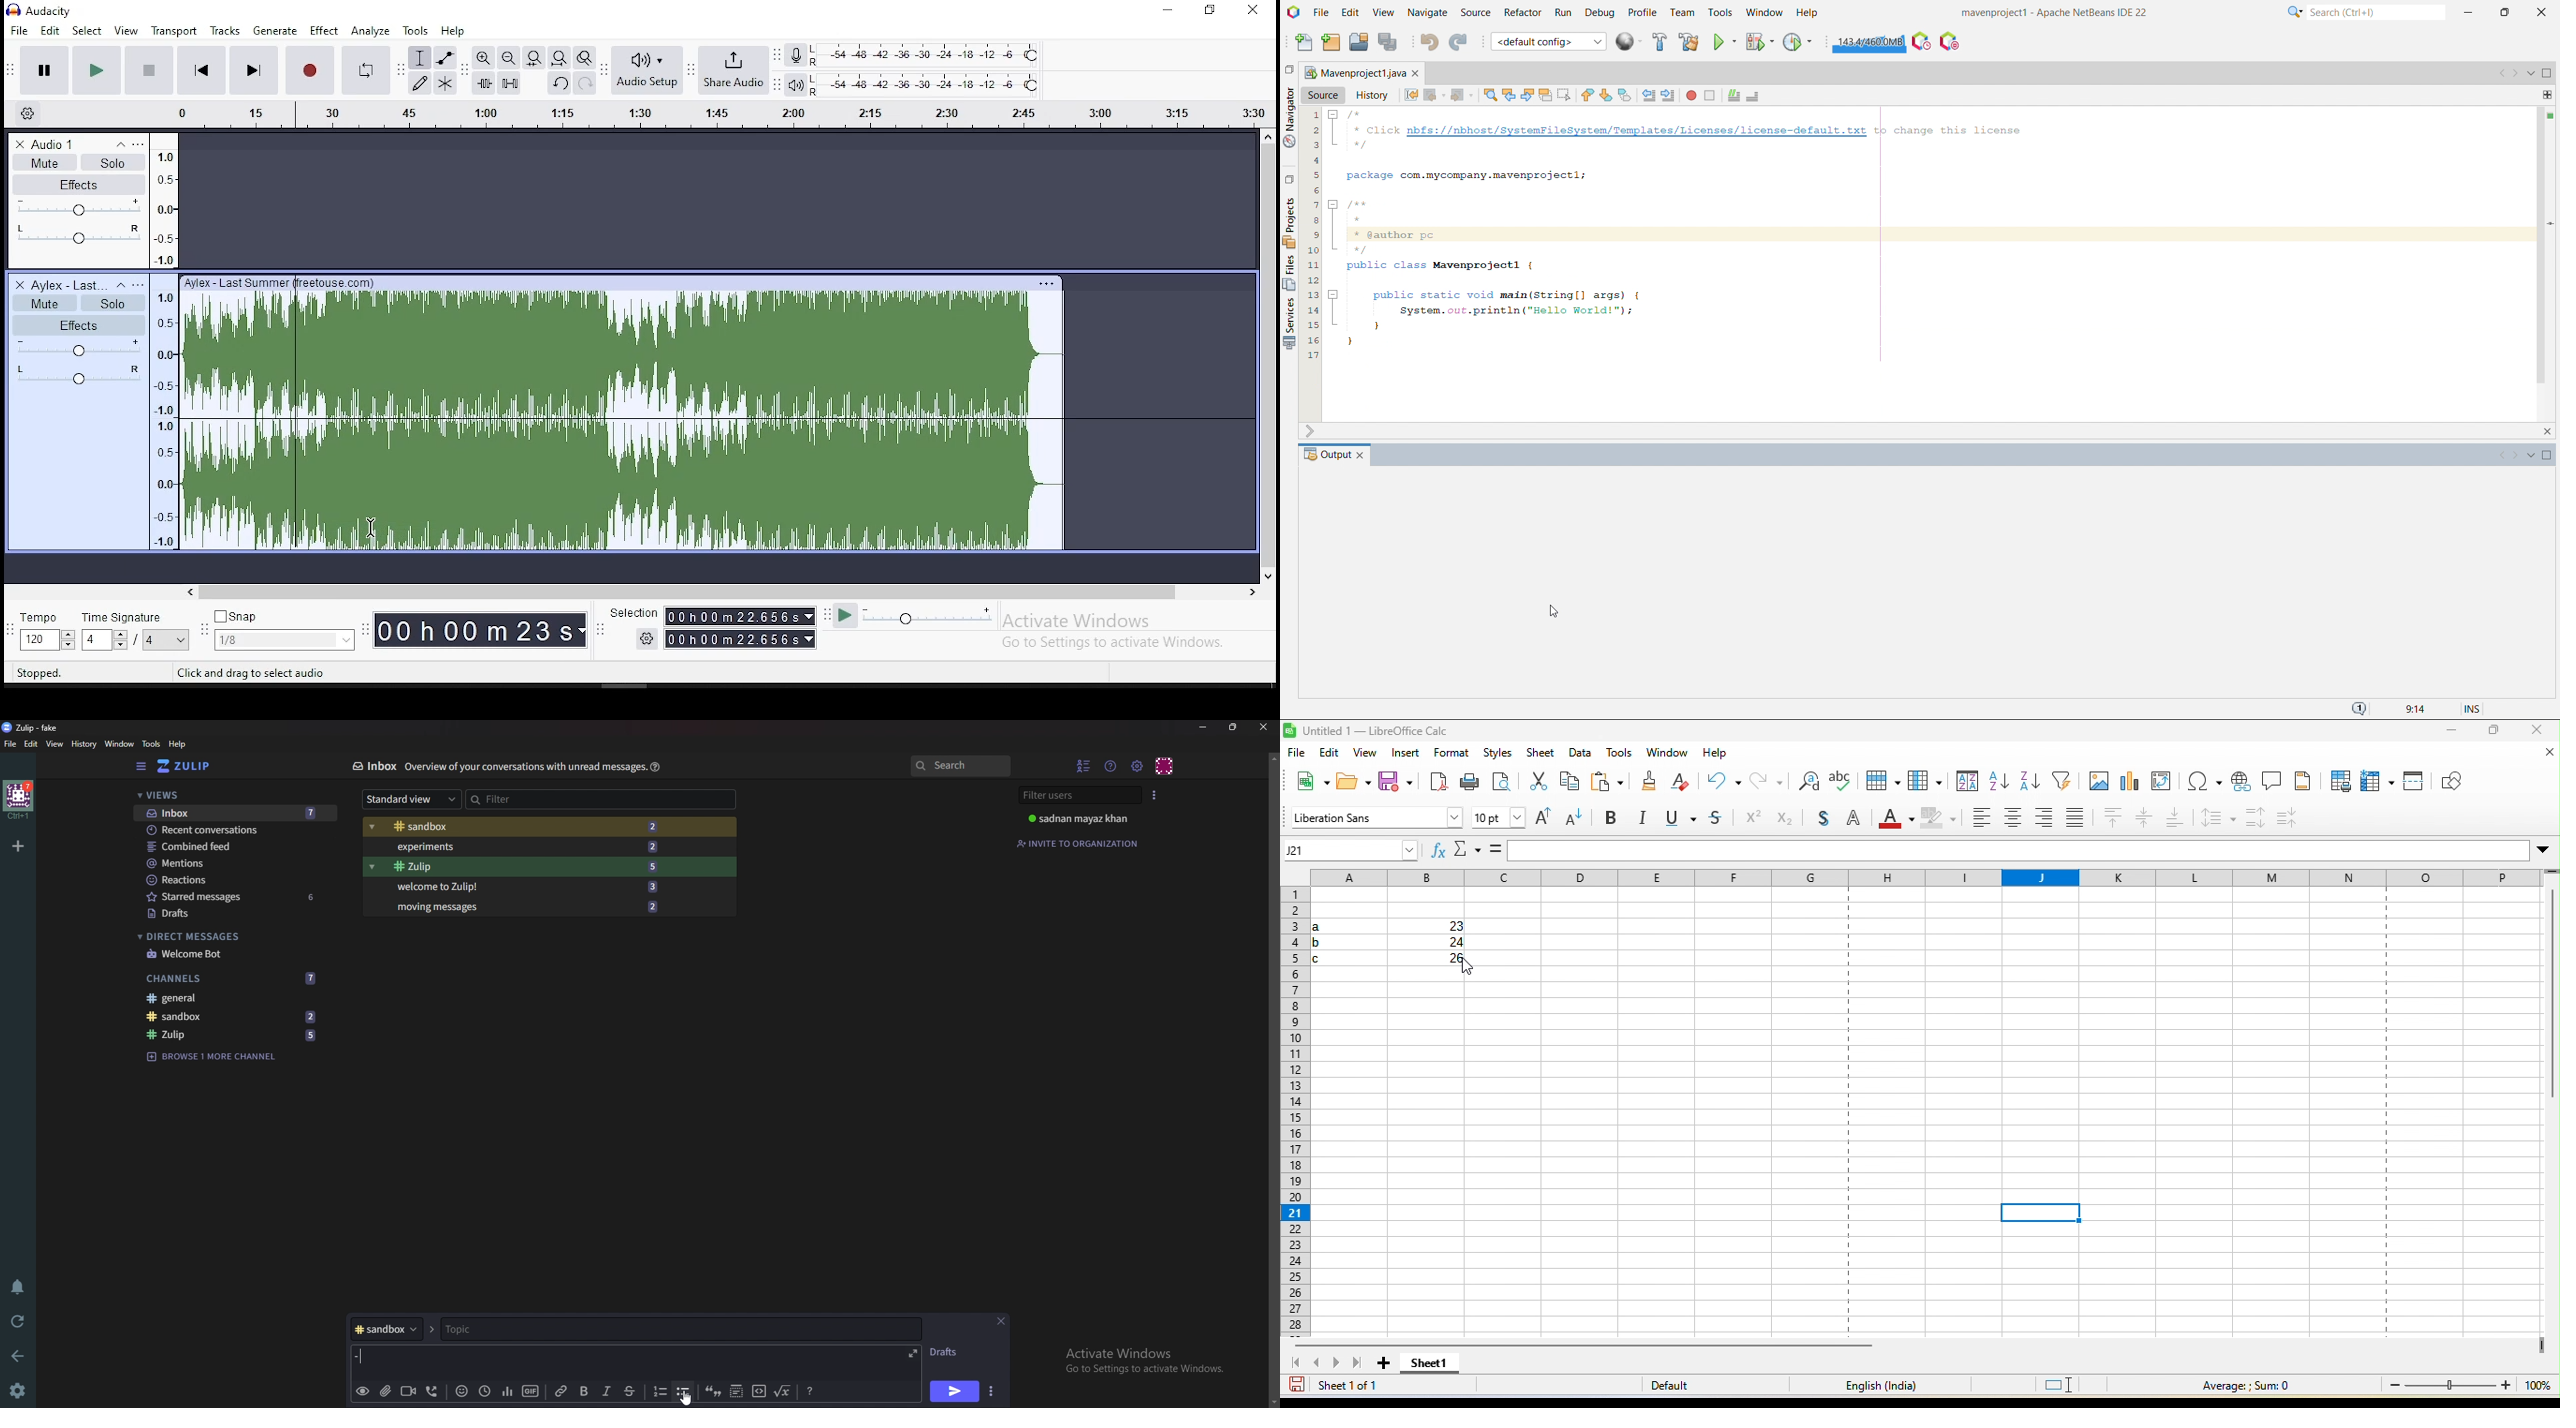  I want to click on Drafts, so click(233, 915).